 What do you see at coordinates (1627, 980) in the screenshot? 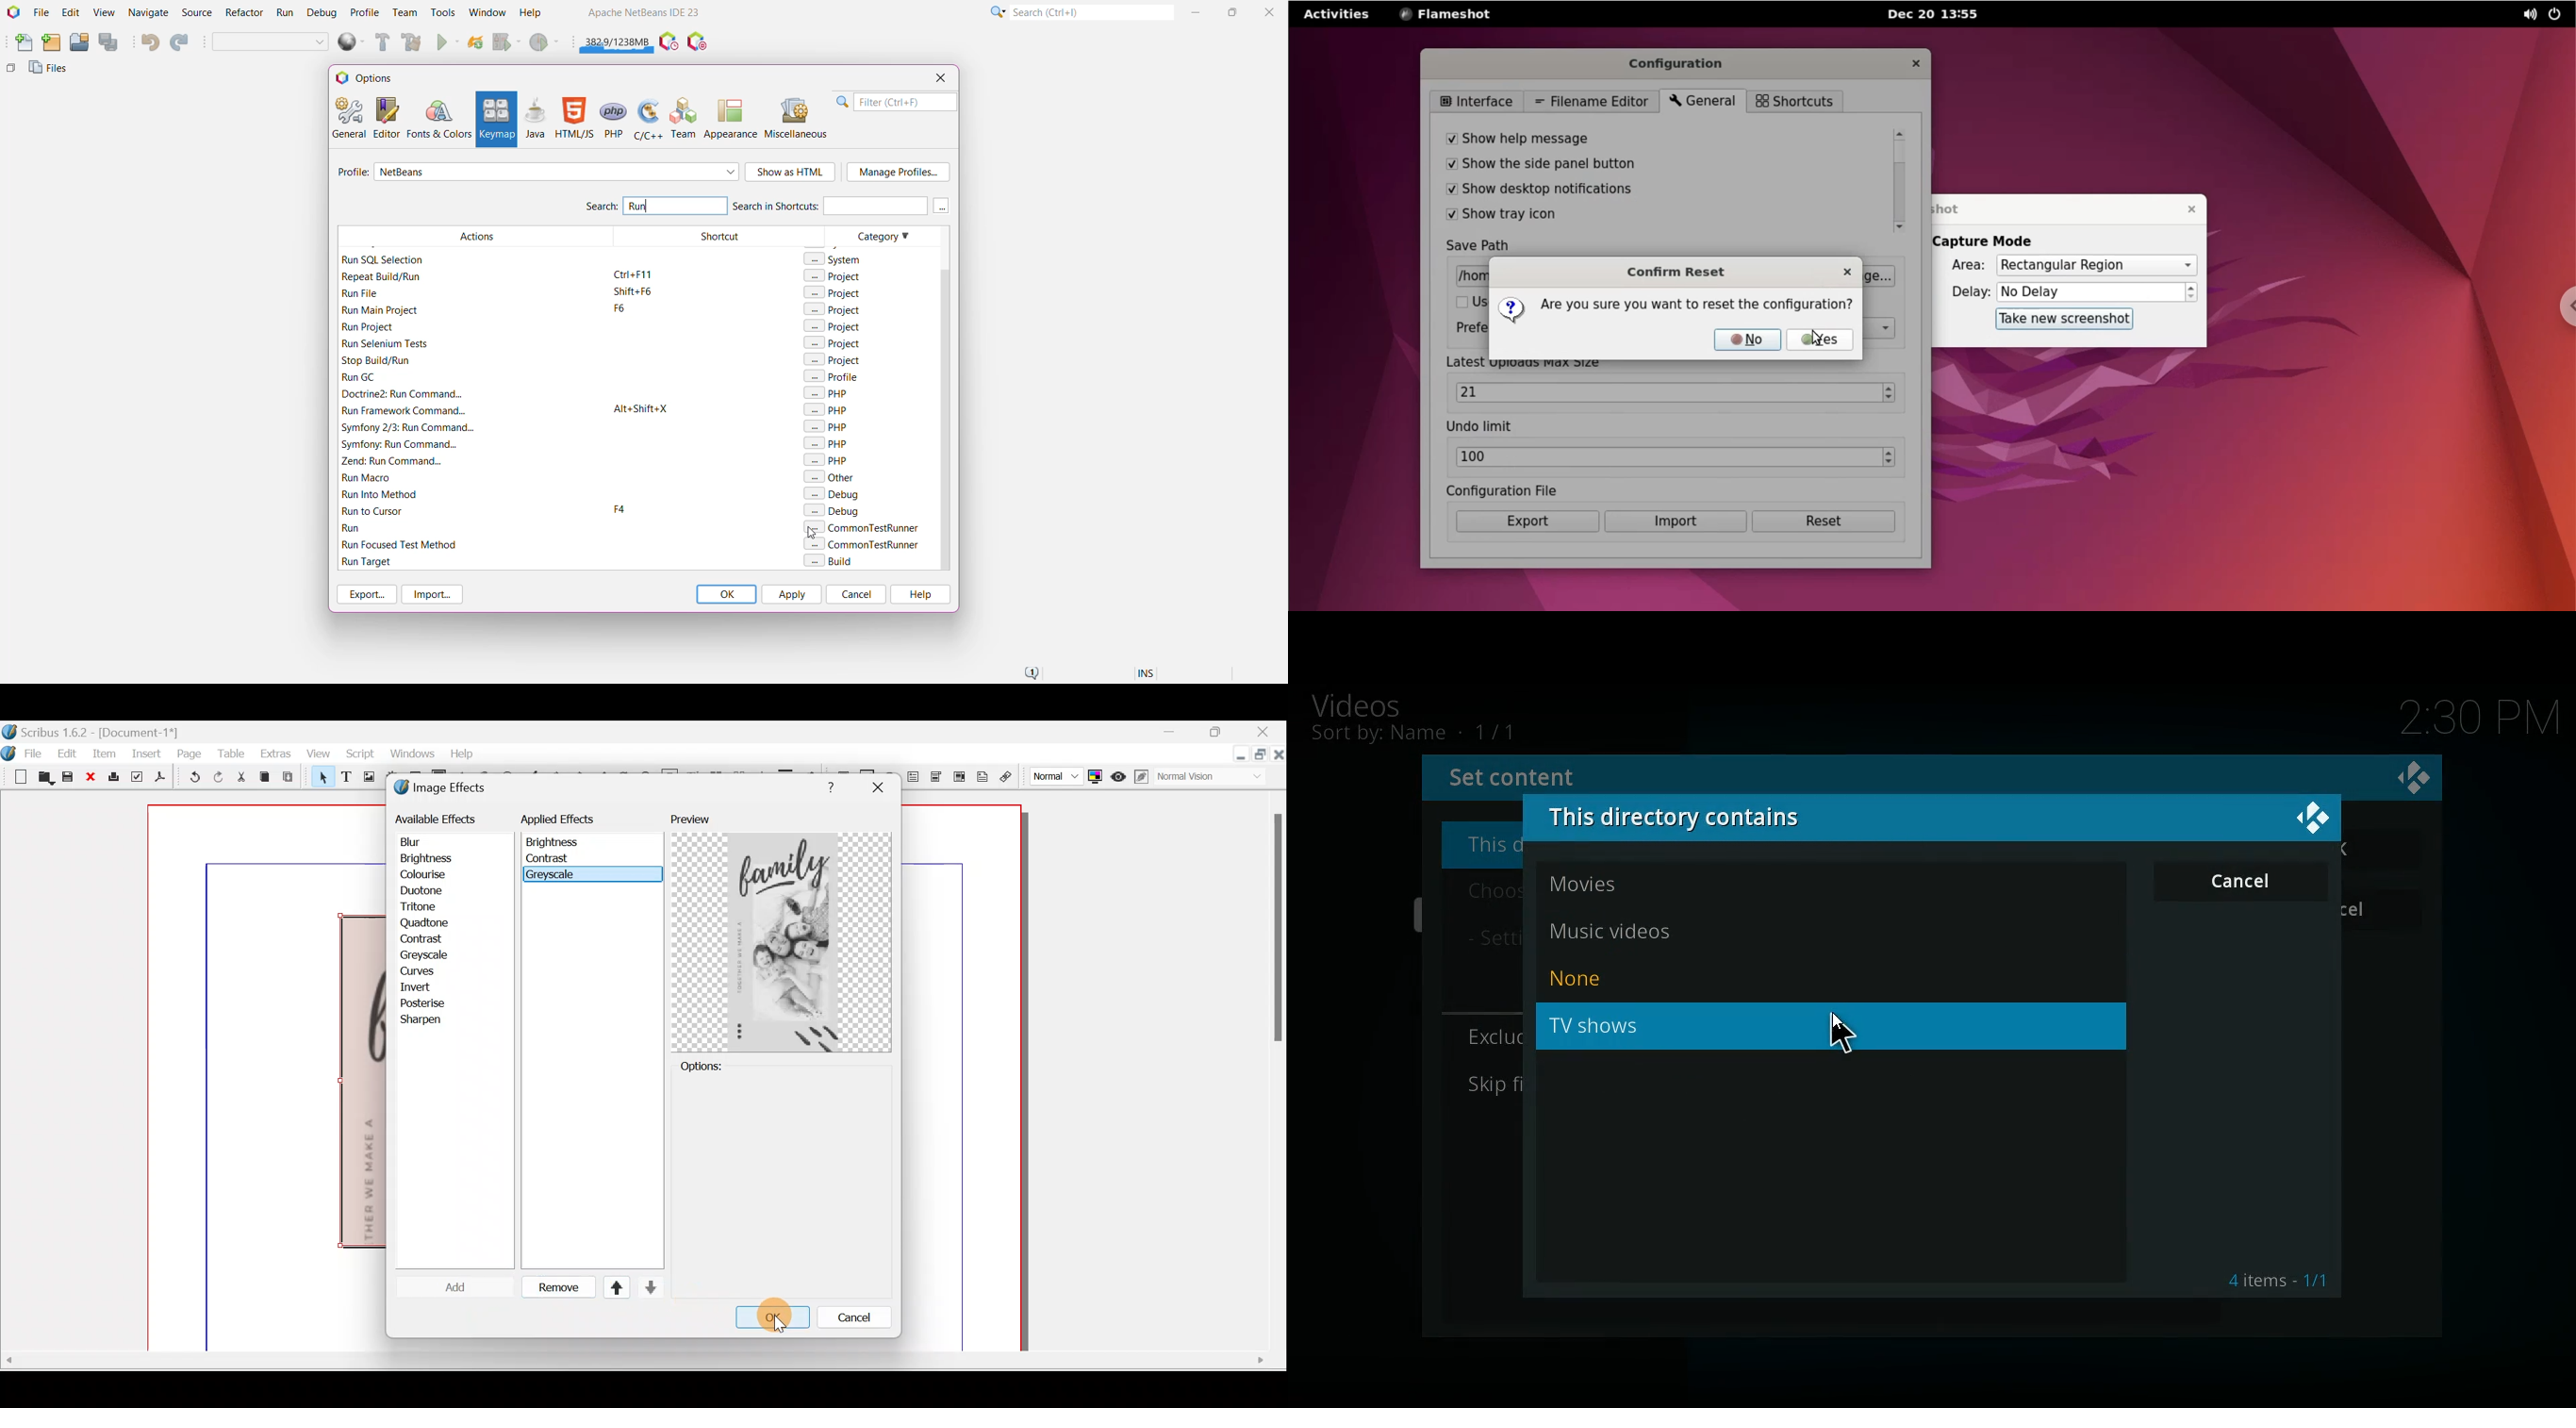
I see `none` at bounding box center [1627, 980].